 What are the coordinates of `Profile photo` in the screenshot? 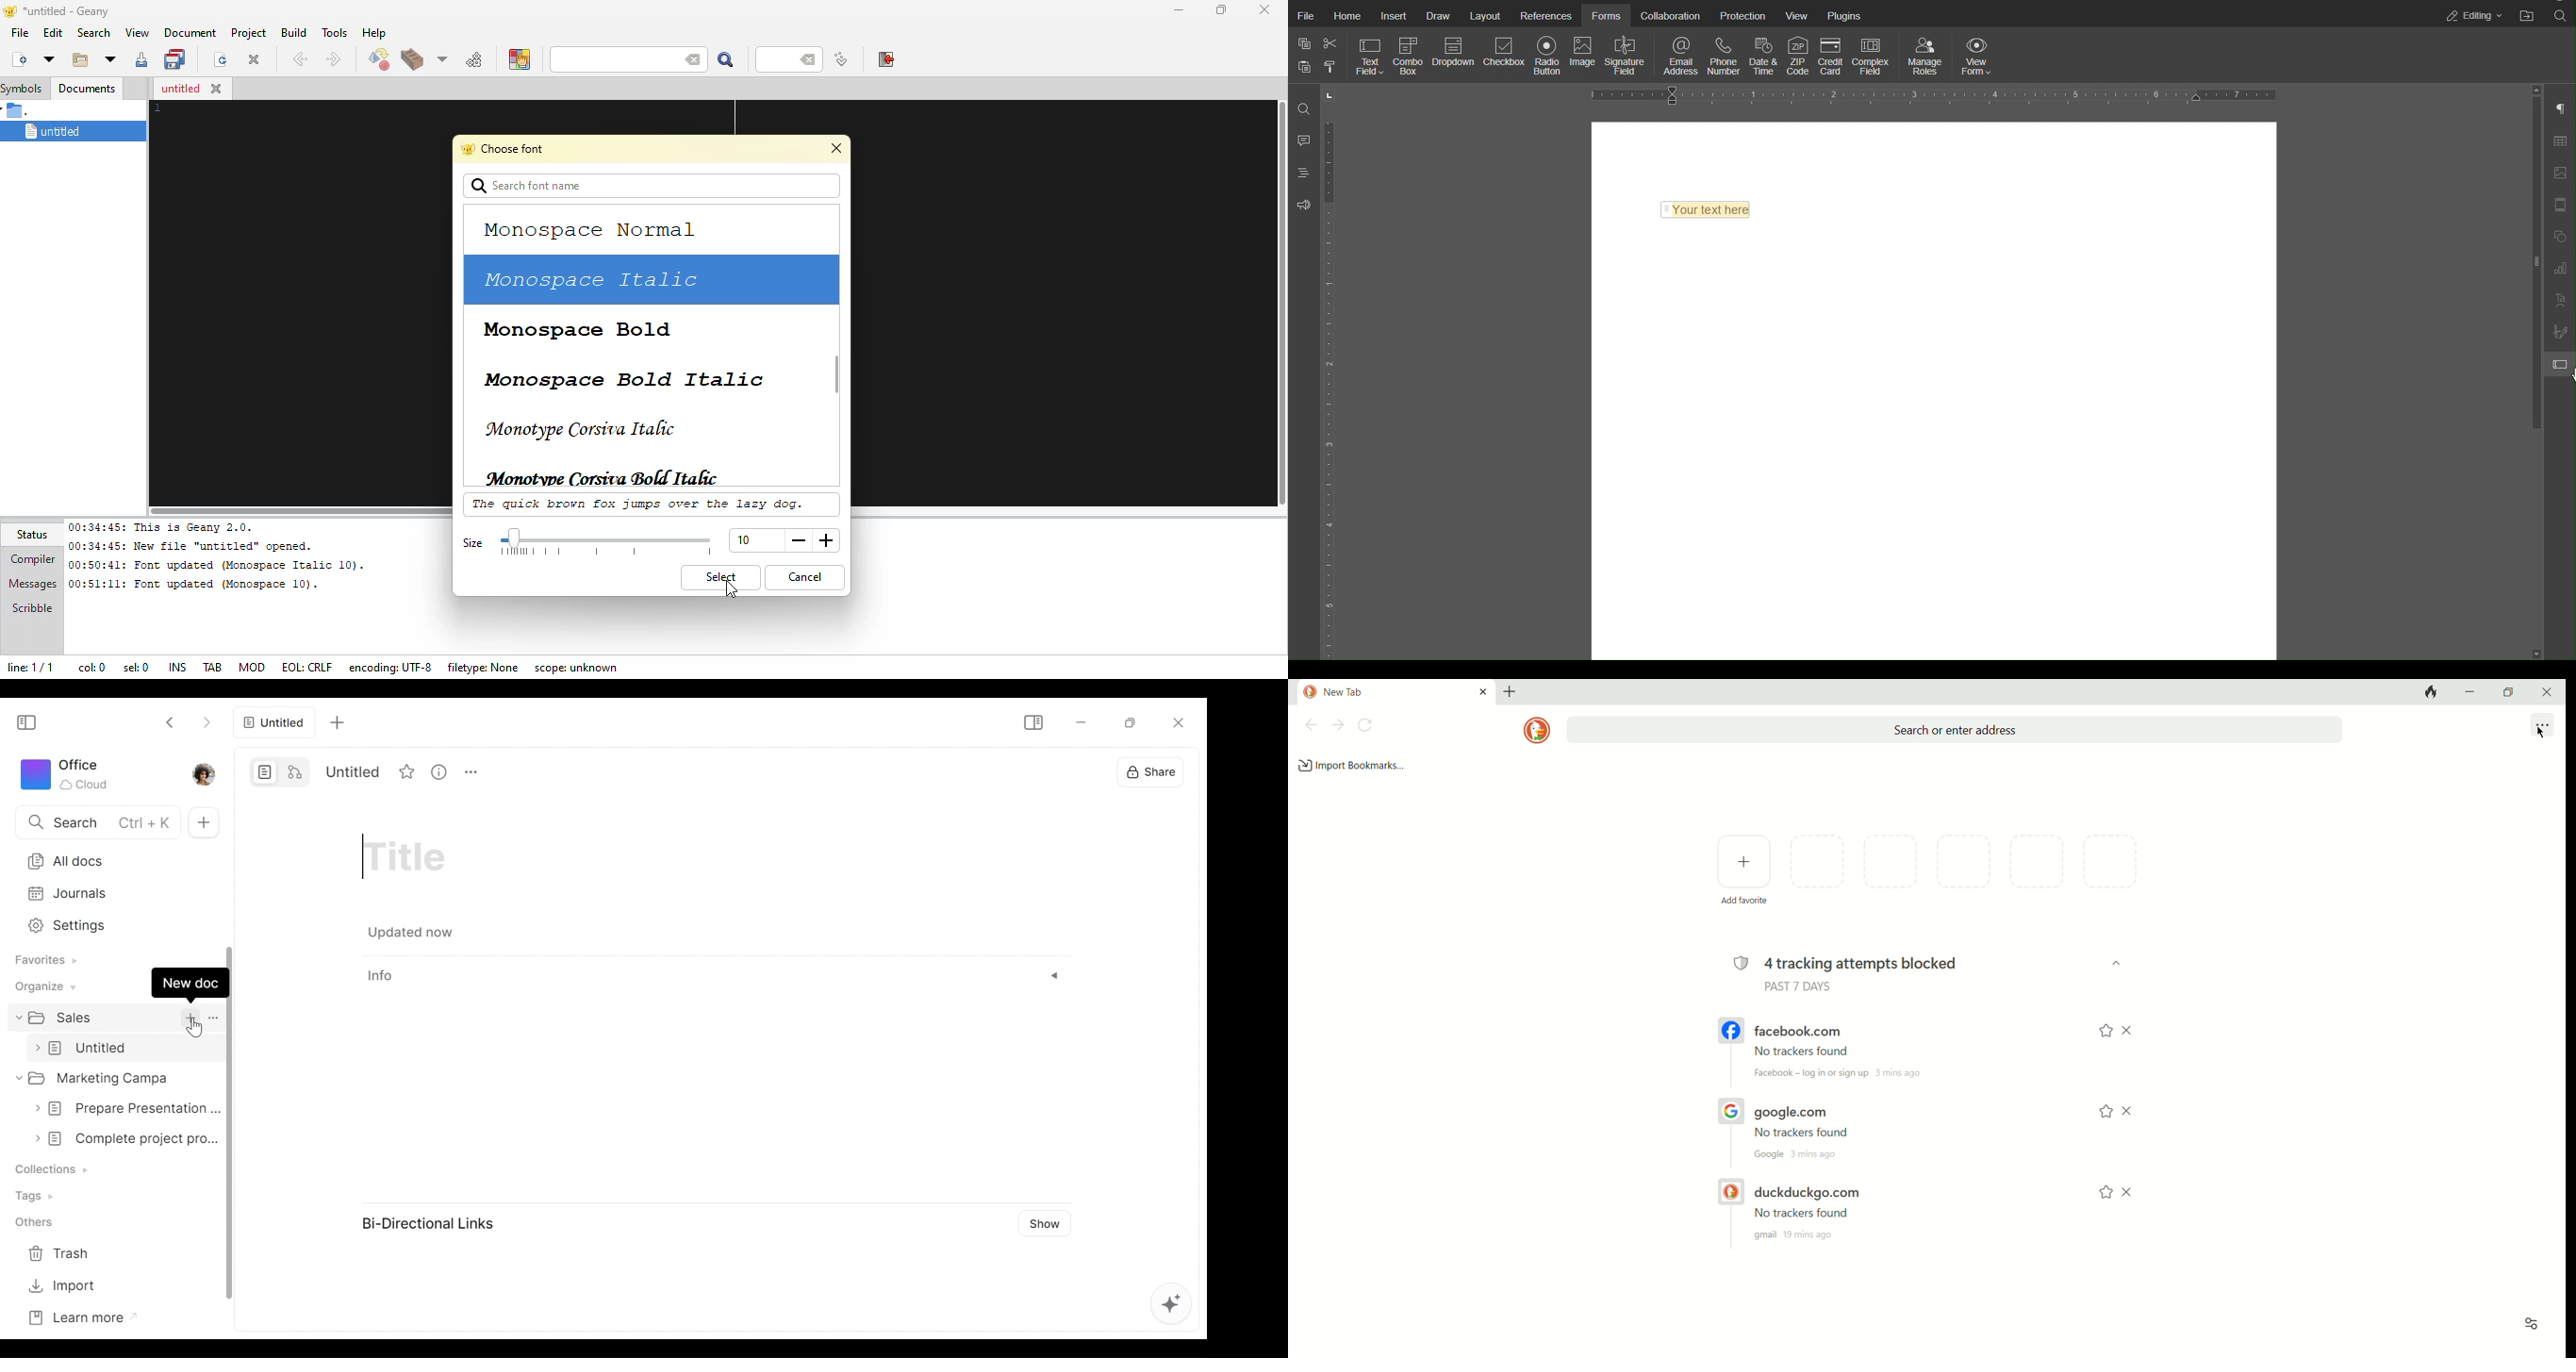 It's located at (208, 773).